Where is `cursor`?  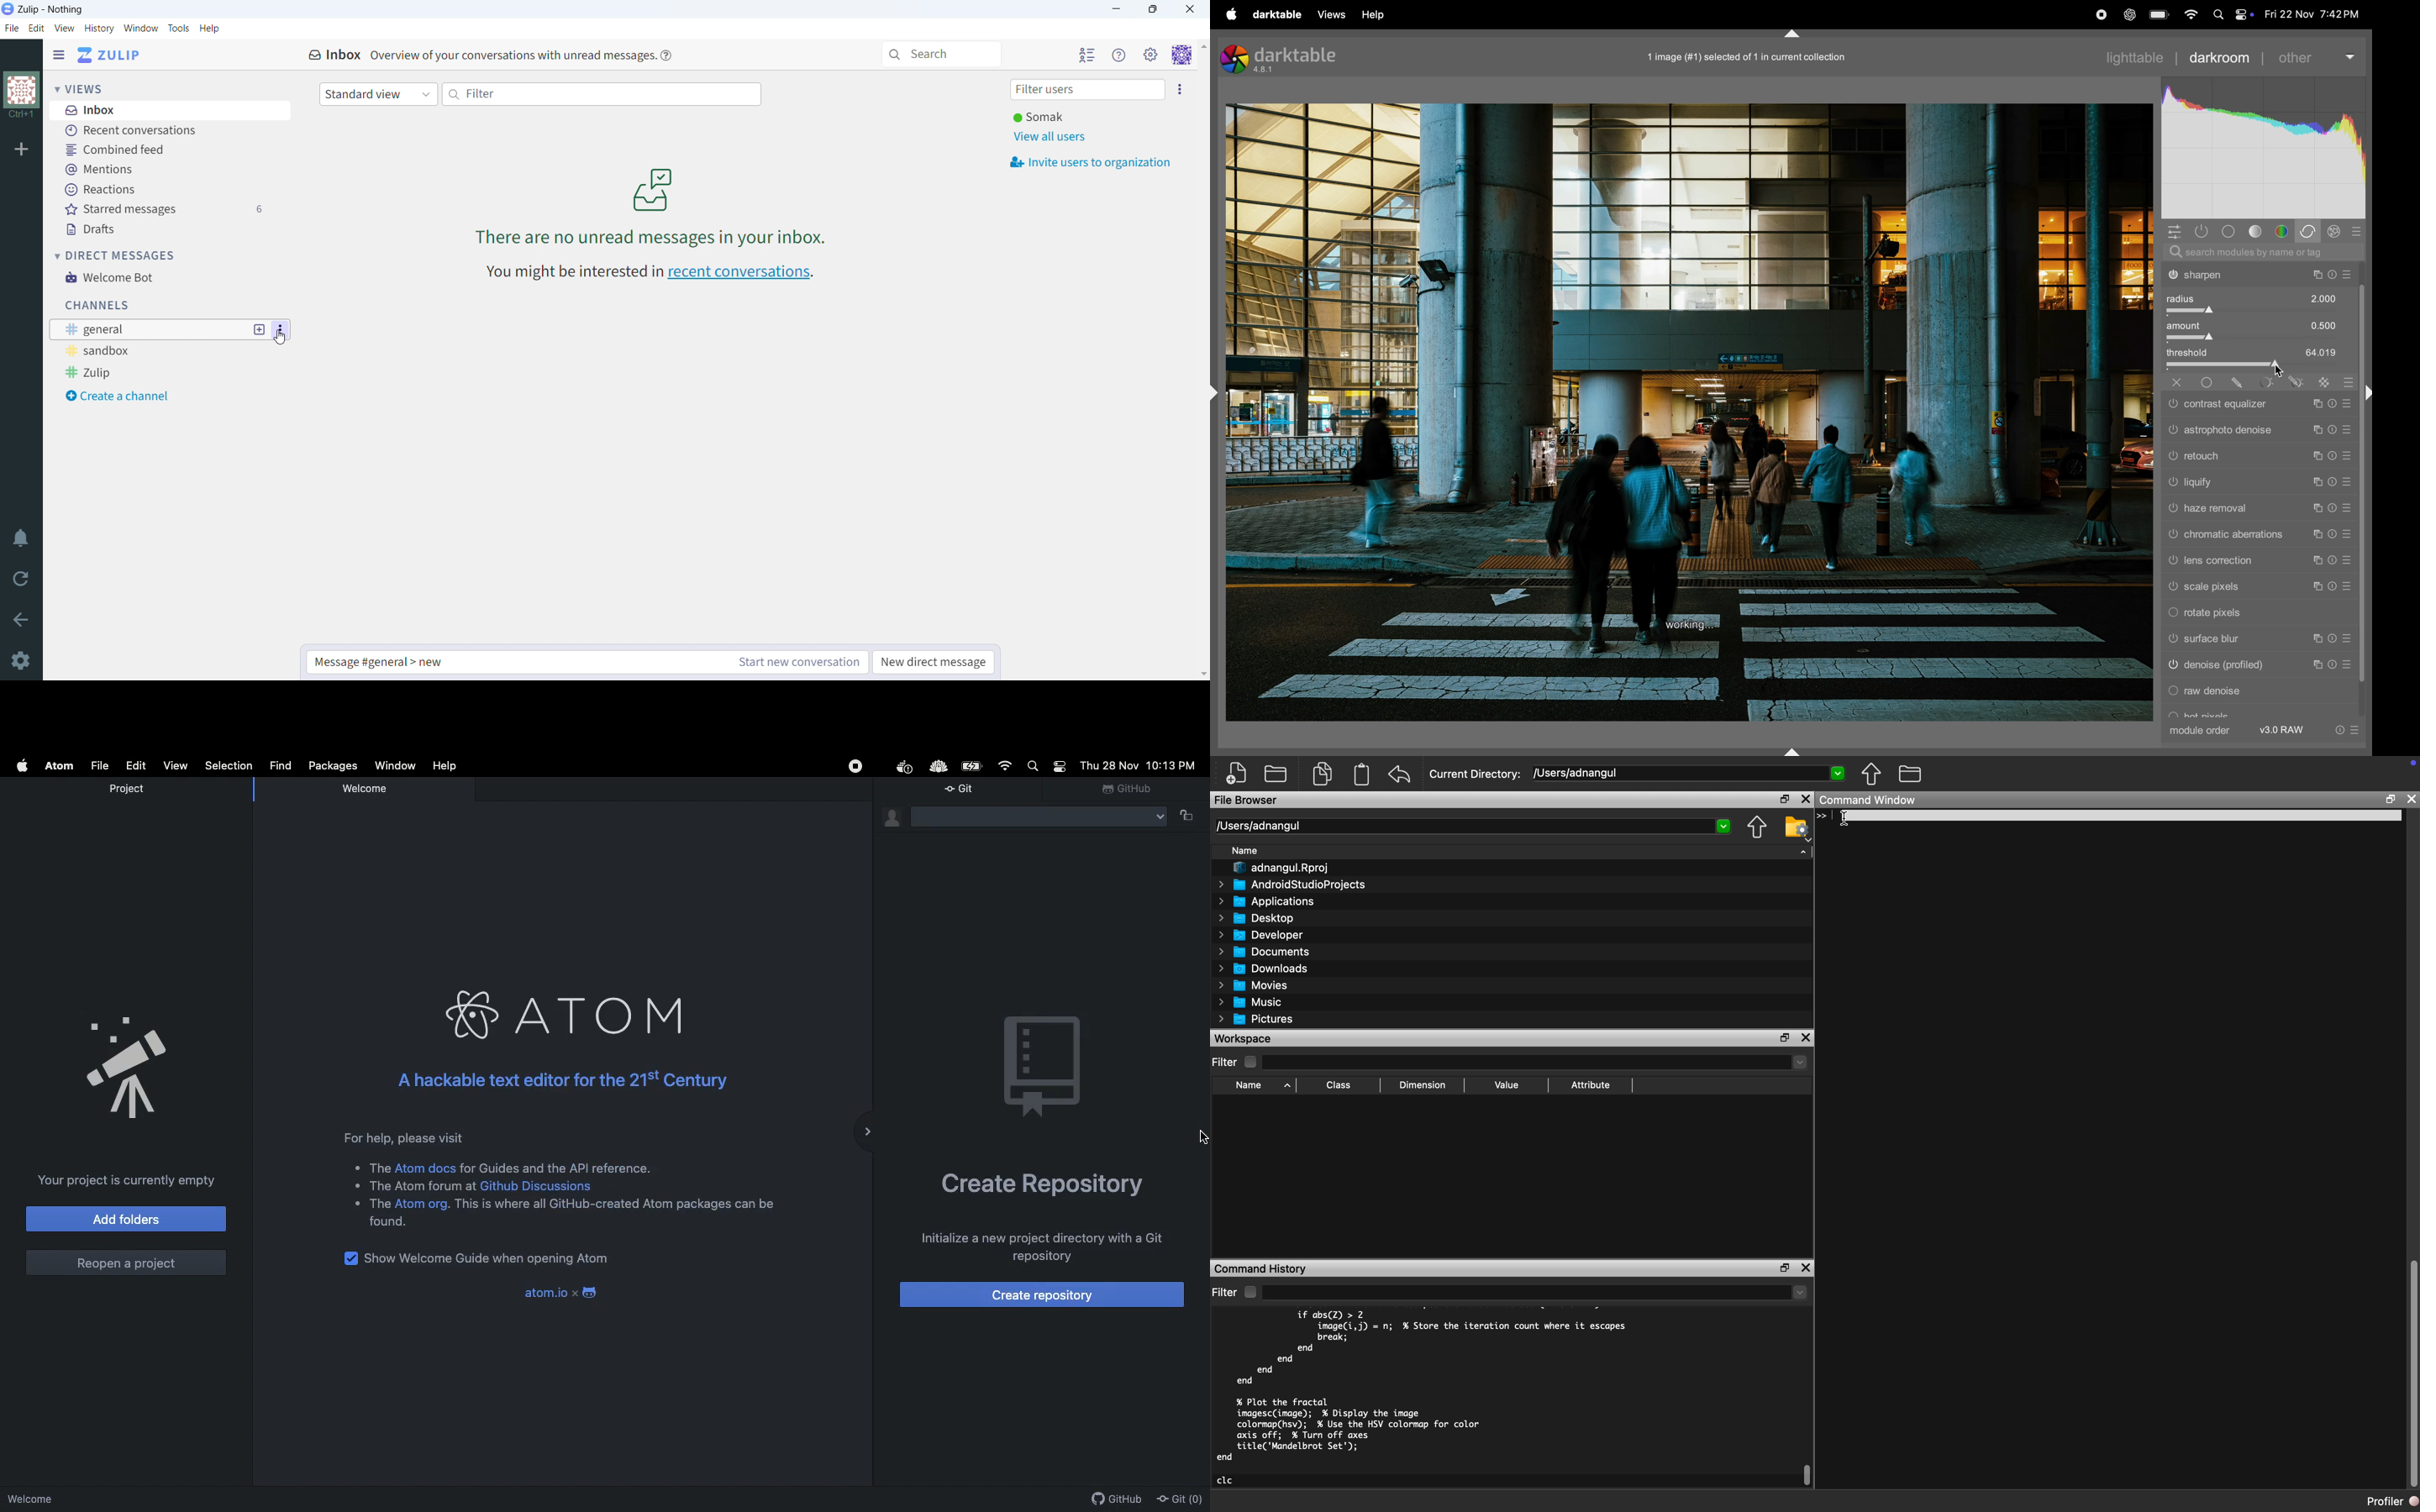
cursor is located at coordinates (2280, 372).